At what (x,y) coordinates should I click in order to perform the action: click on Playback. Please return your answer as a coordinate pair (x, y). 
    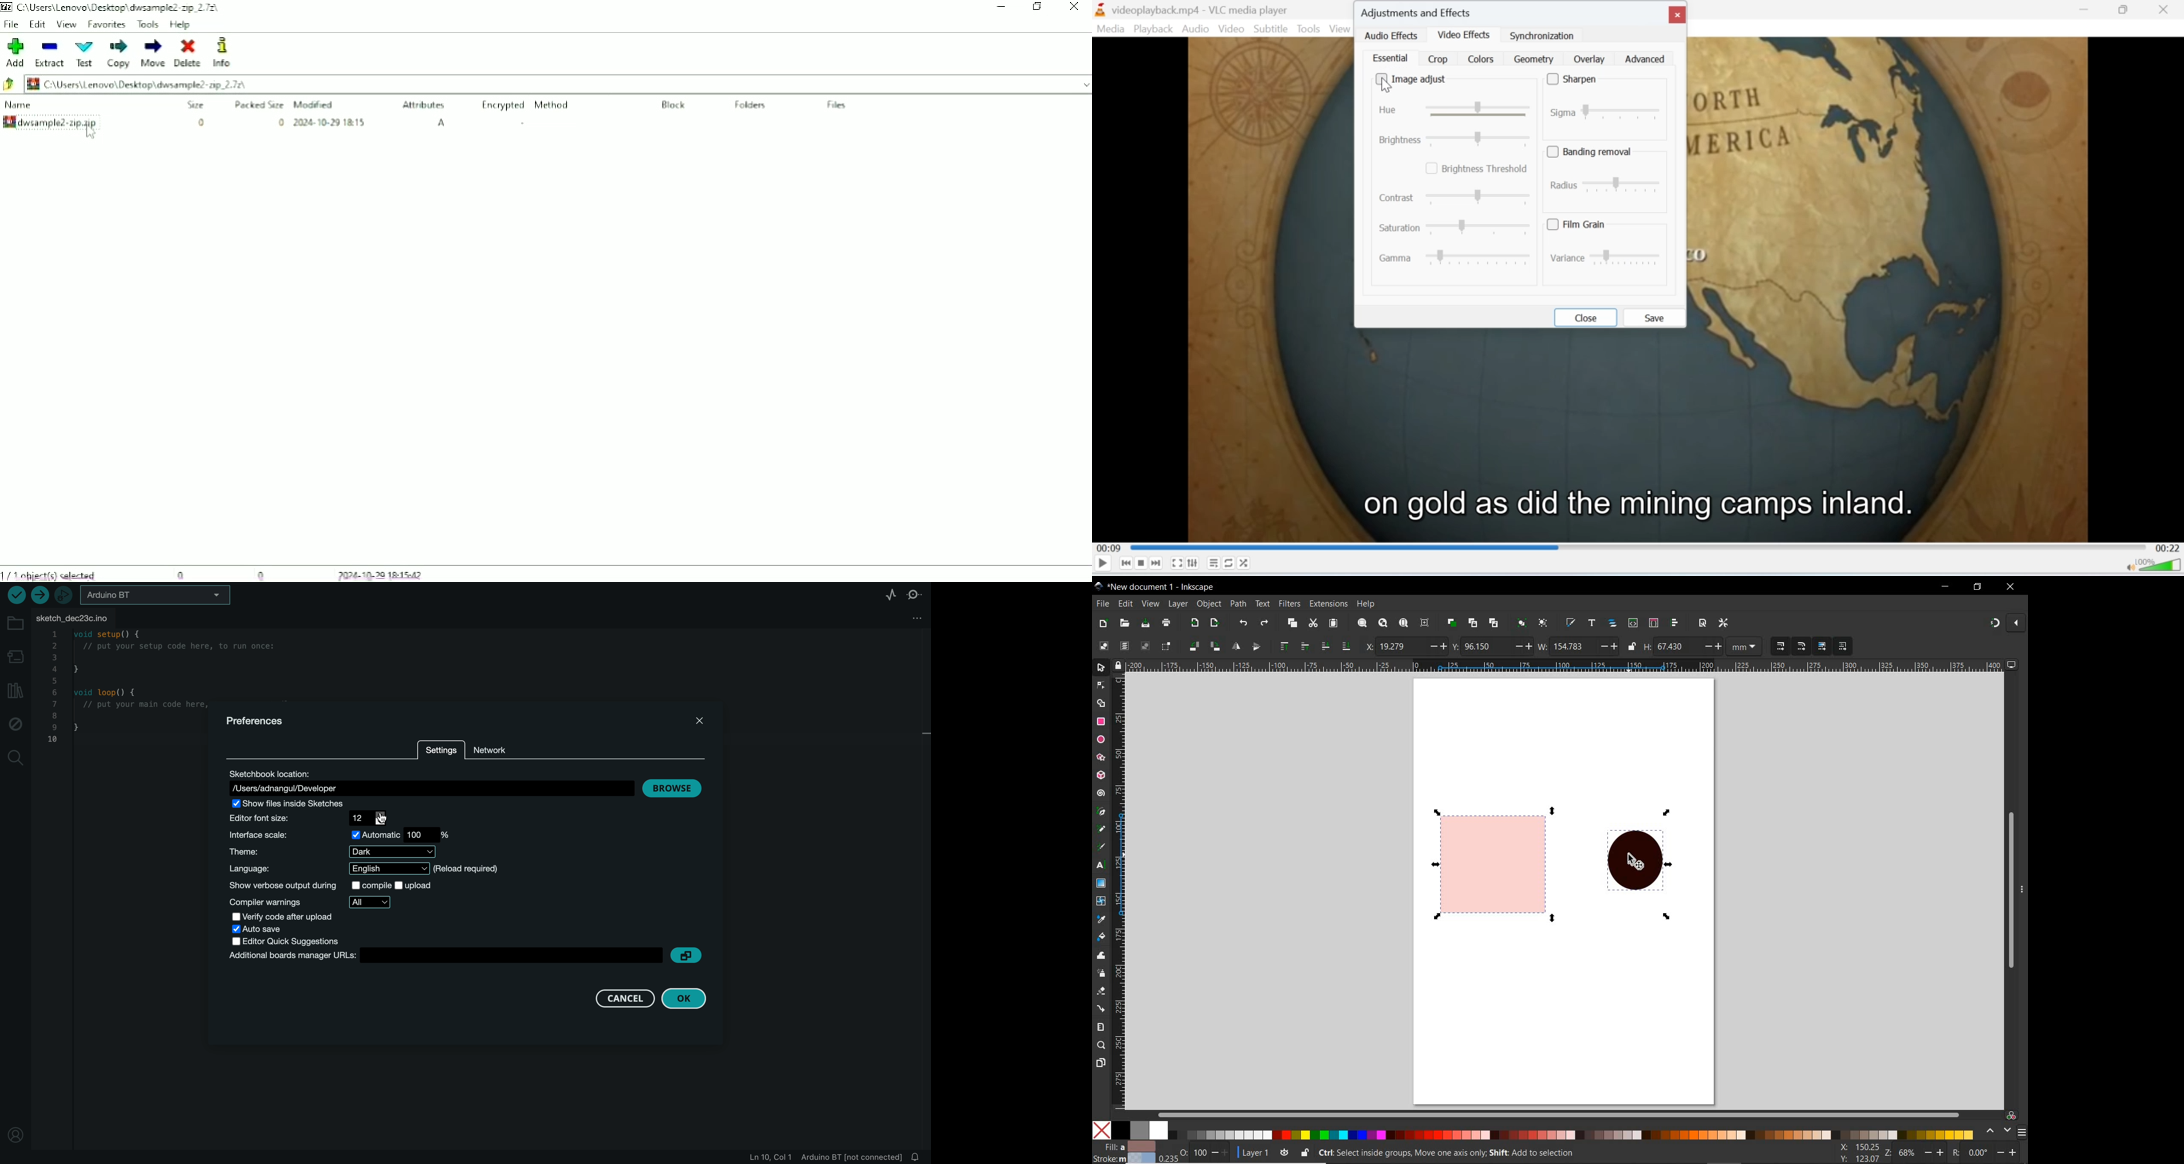
    Looking at the image, I should click on (1153, 29).